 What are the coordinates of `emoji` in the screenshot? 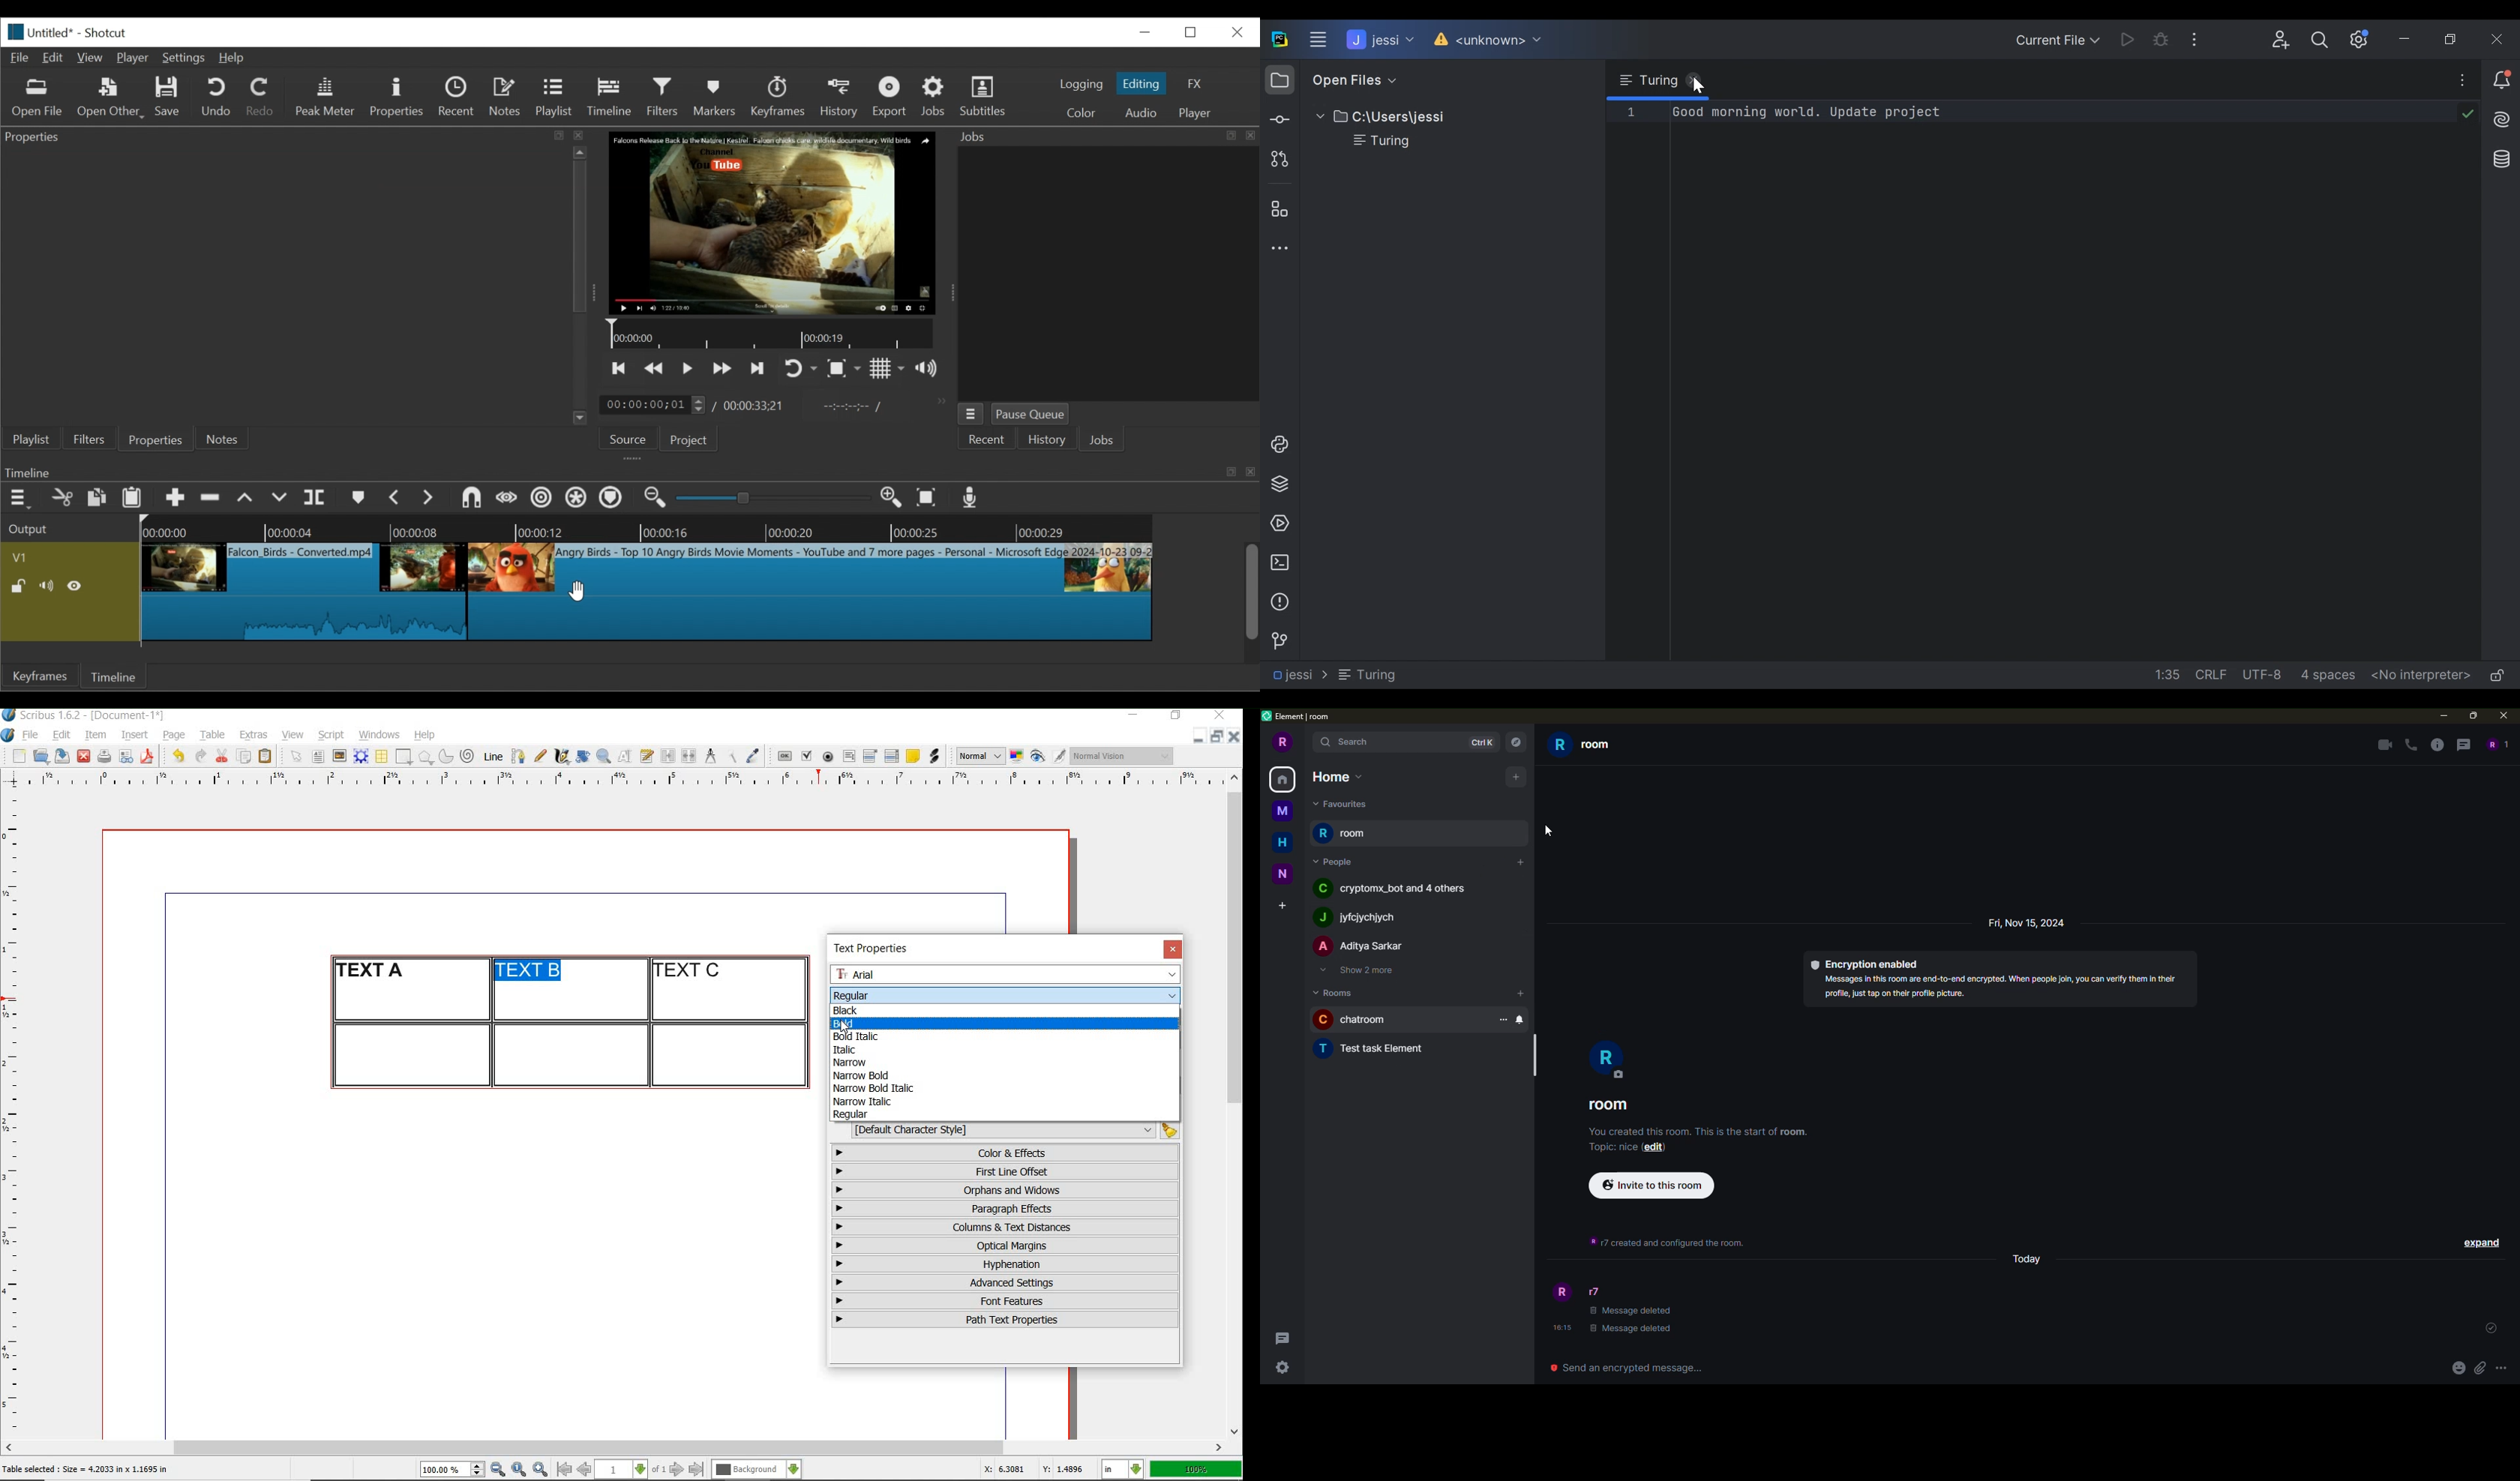 It's located at (2458, 1367).